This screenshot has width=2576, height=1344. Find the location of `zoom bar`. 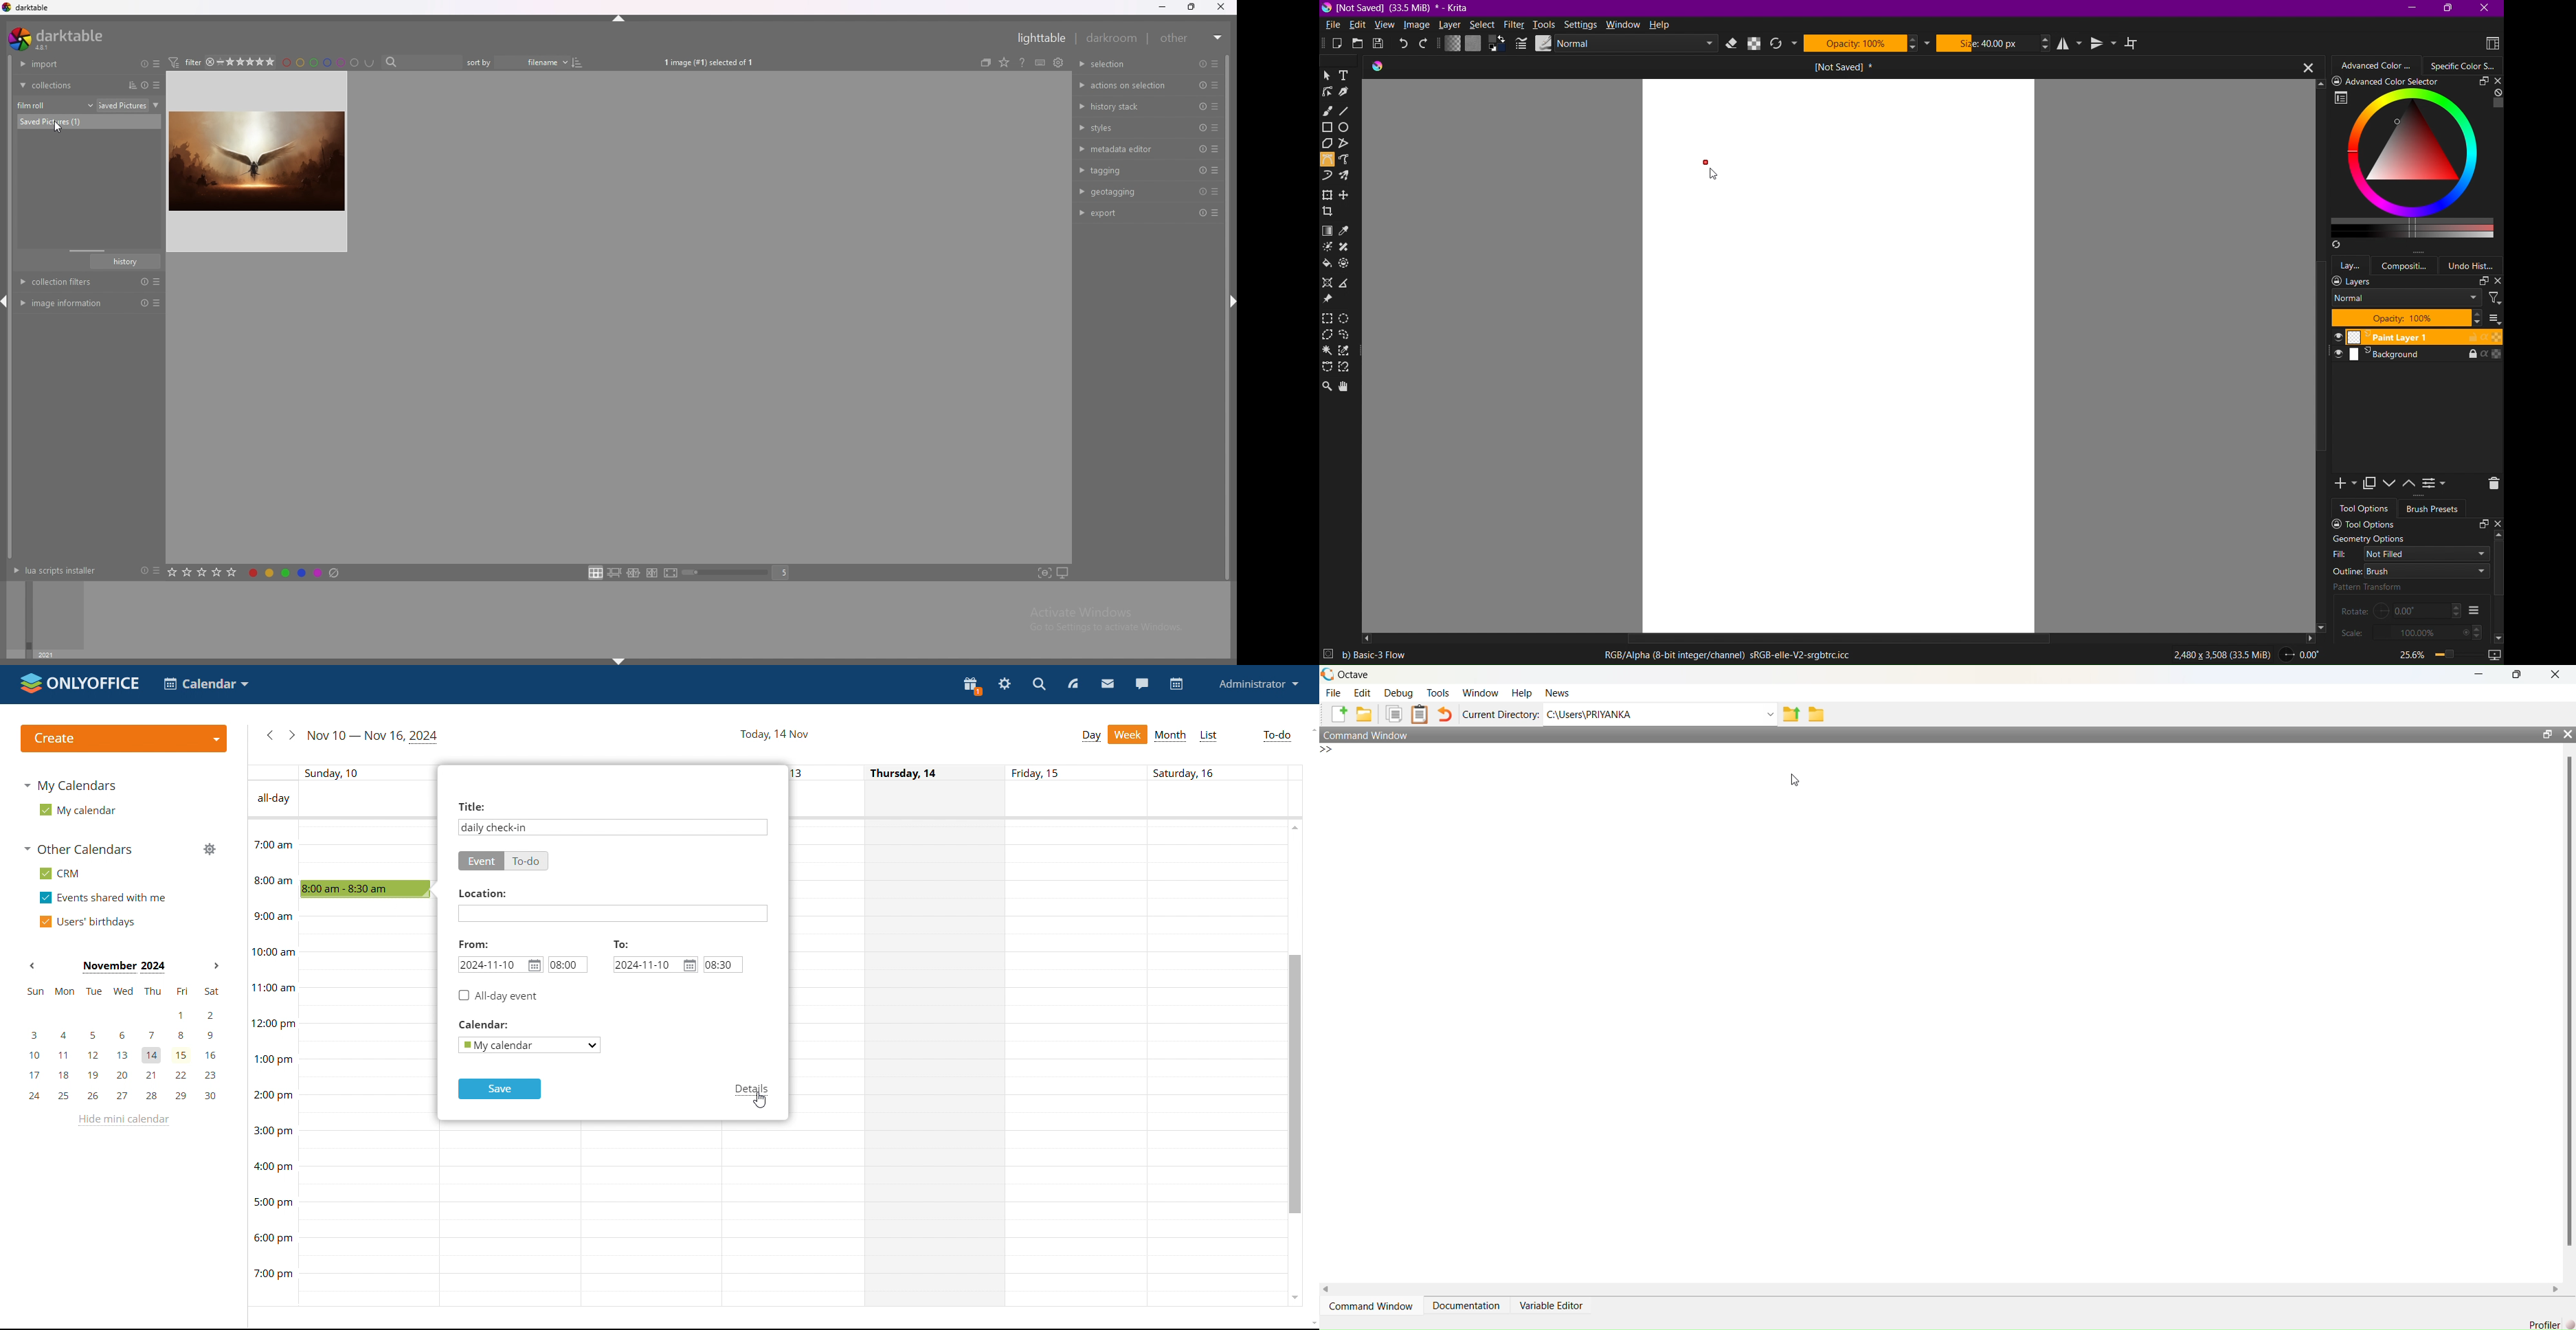

zoom bar is located at coordinates (728, 573).